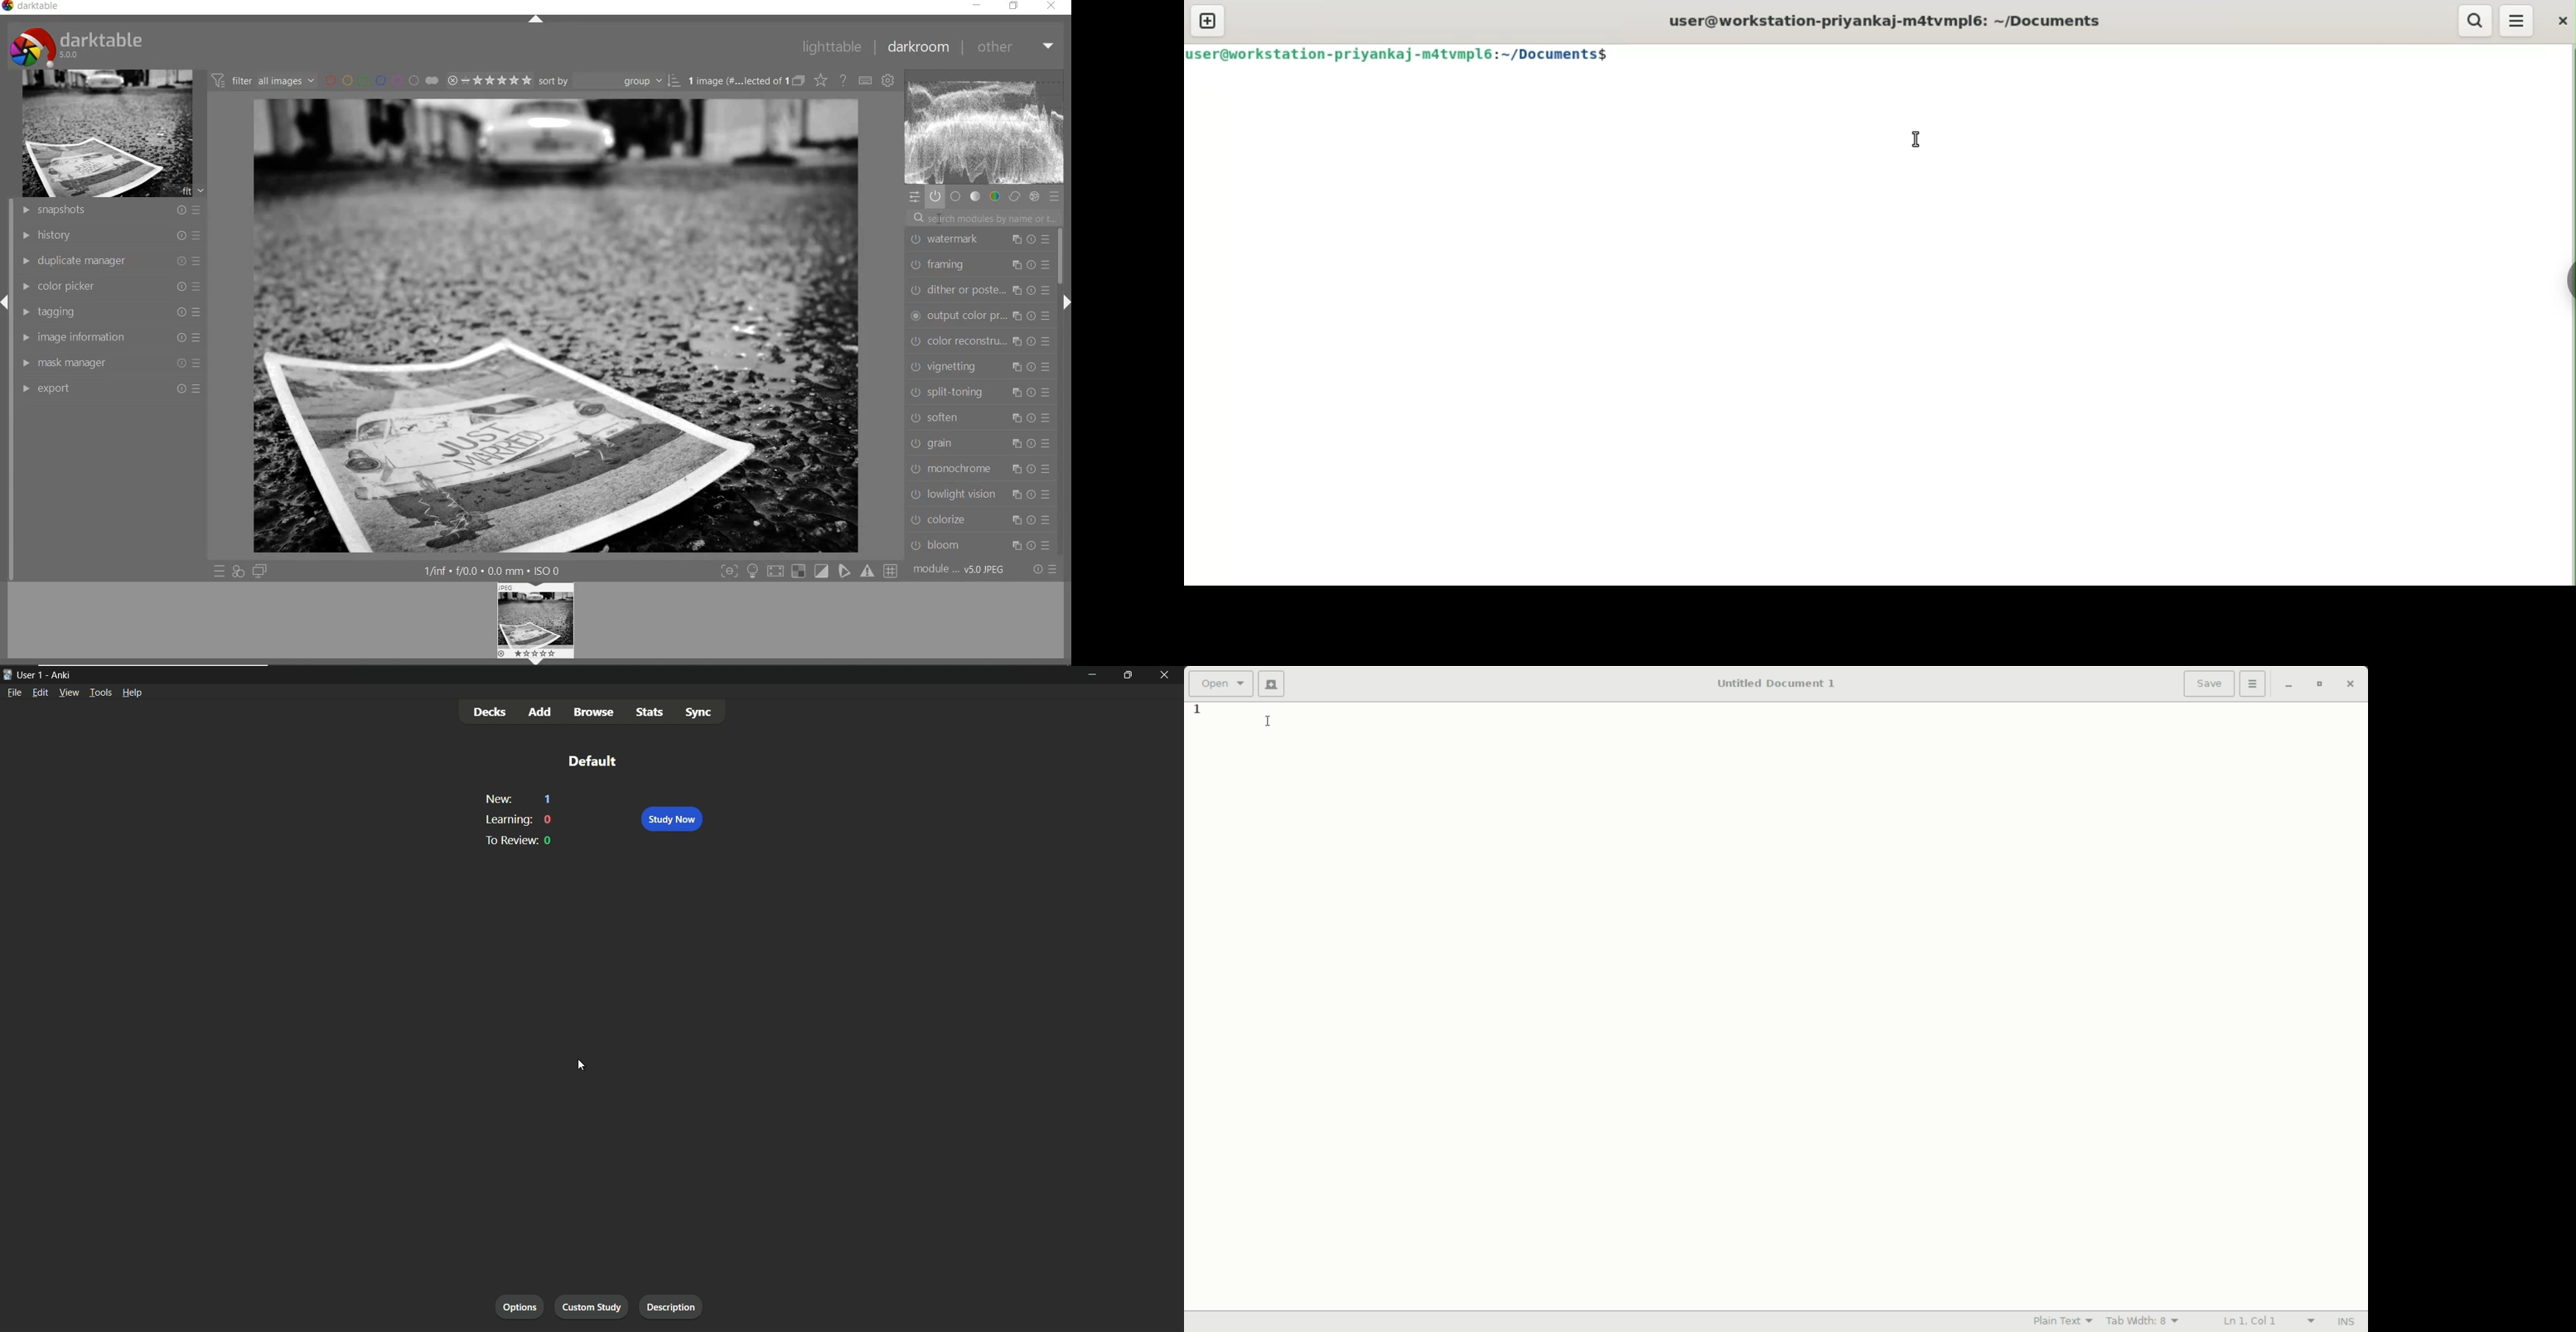  Describe the element at coordinates (381, 79) in the screenshot. I see `filter by image color lebel` at that location.